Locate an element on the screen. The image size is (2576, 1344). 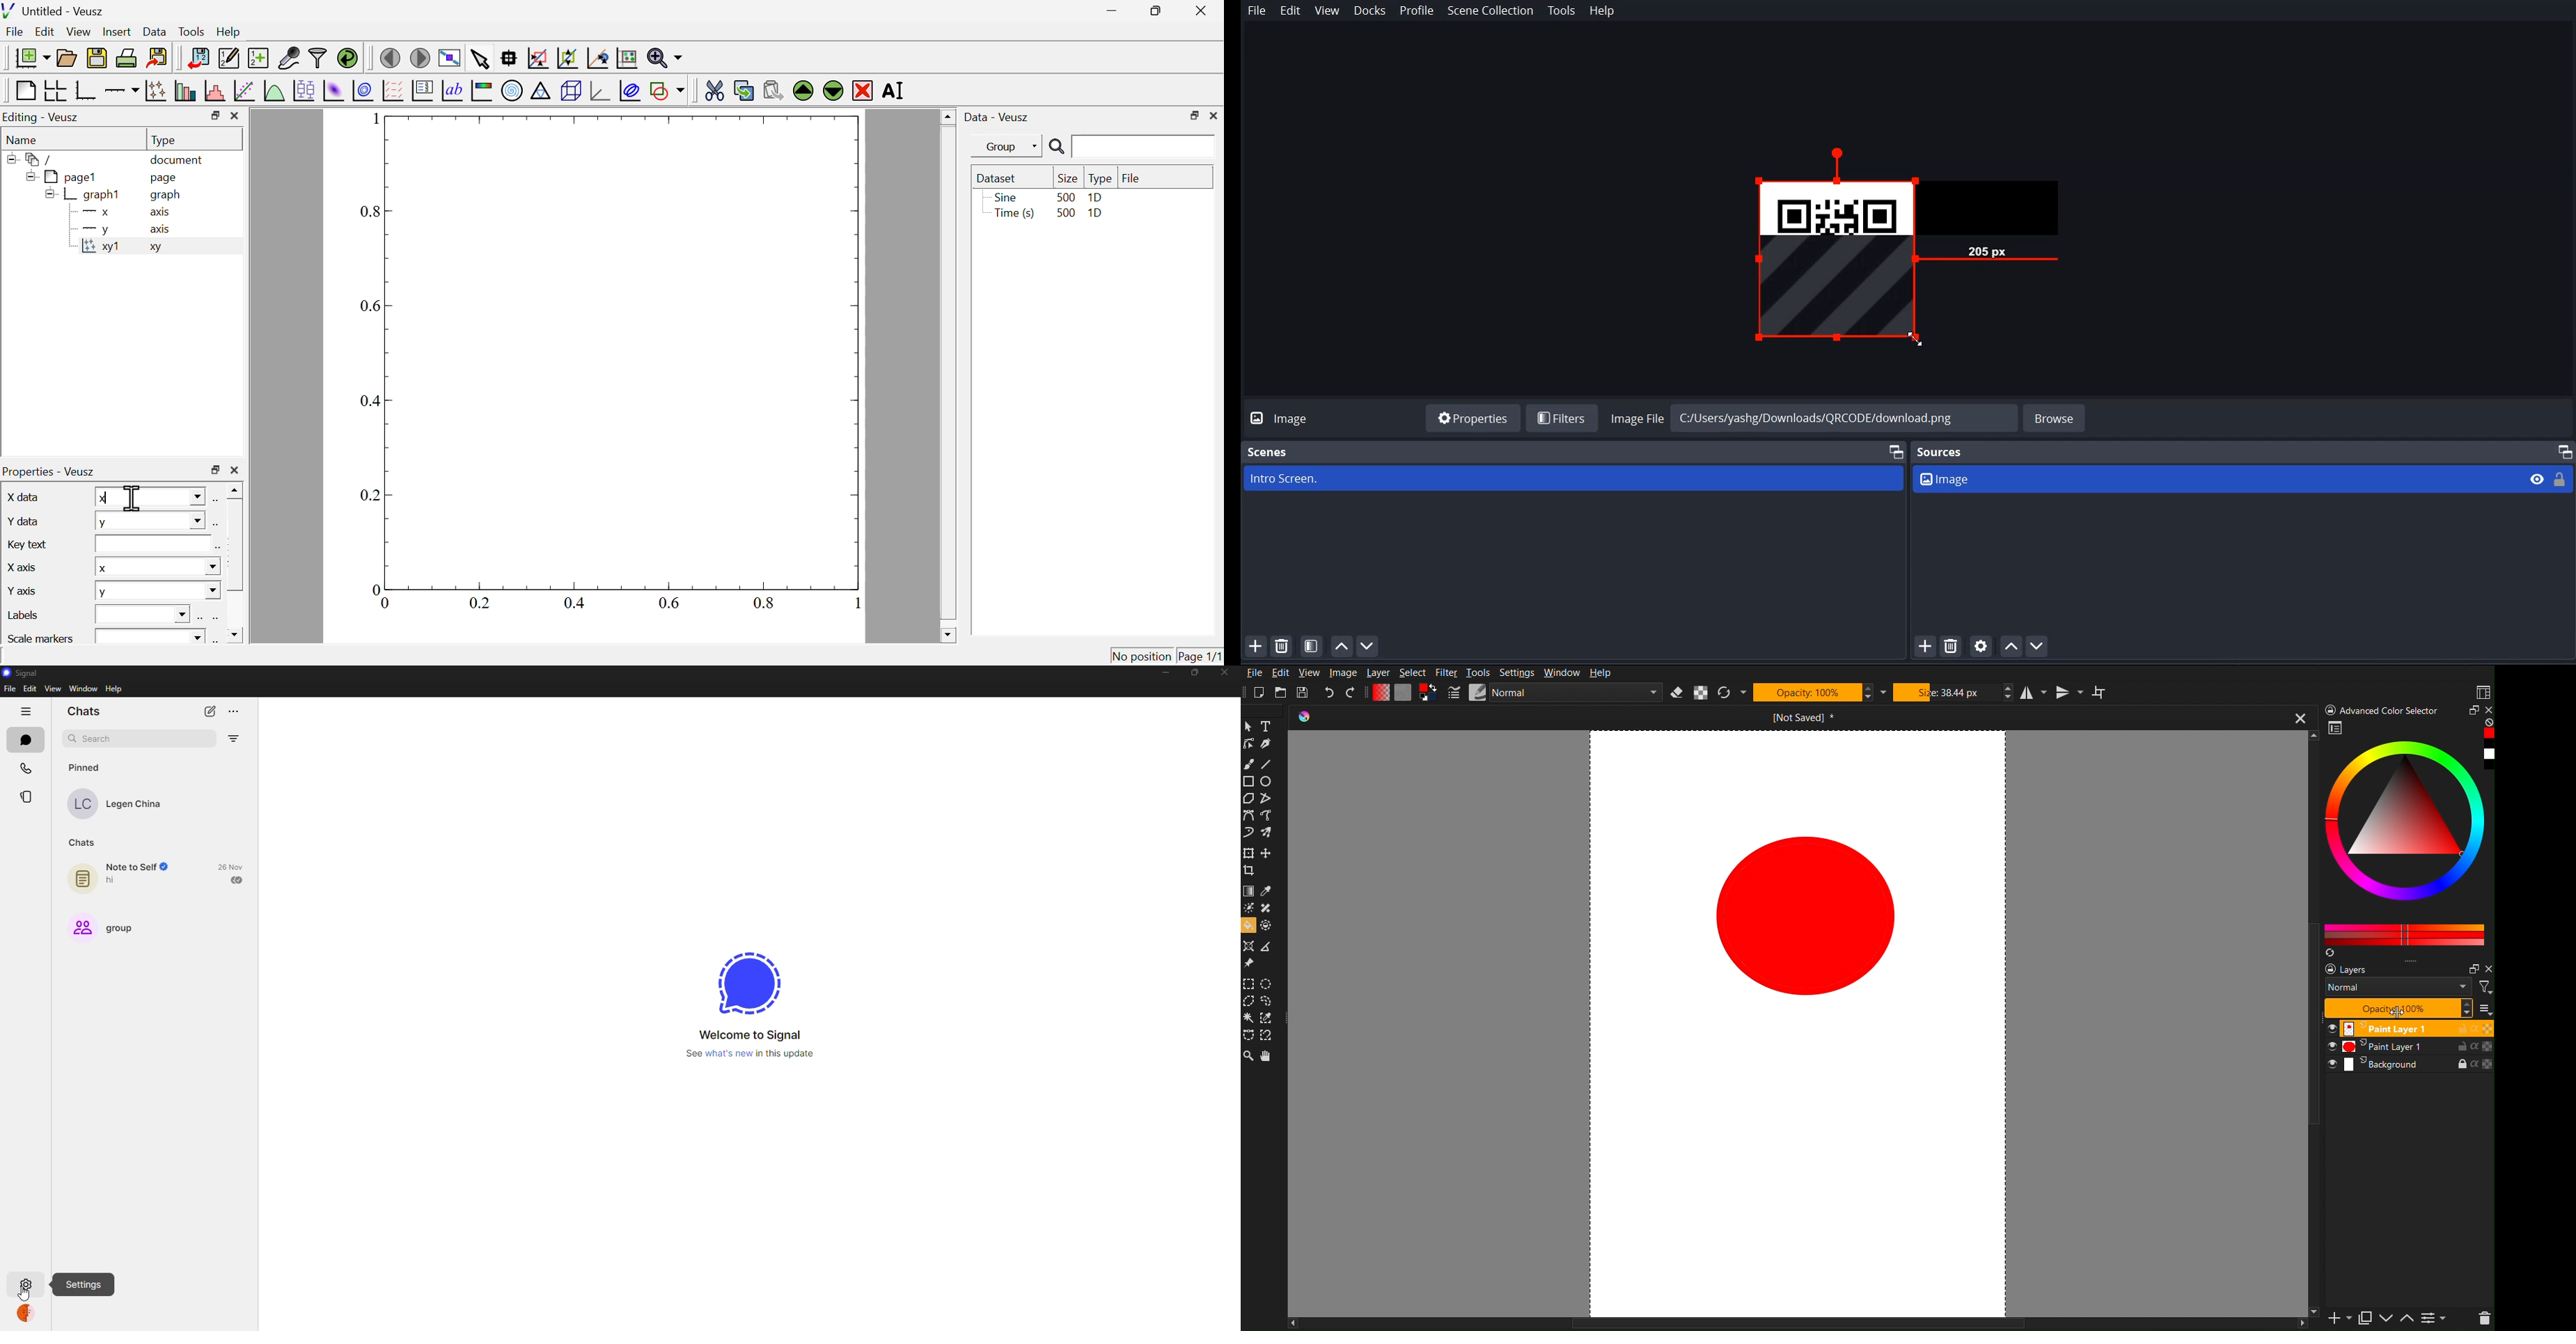
maximize is located at coordinates (1195, 672).